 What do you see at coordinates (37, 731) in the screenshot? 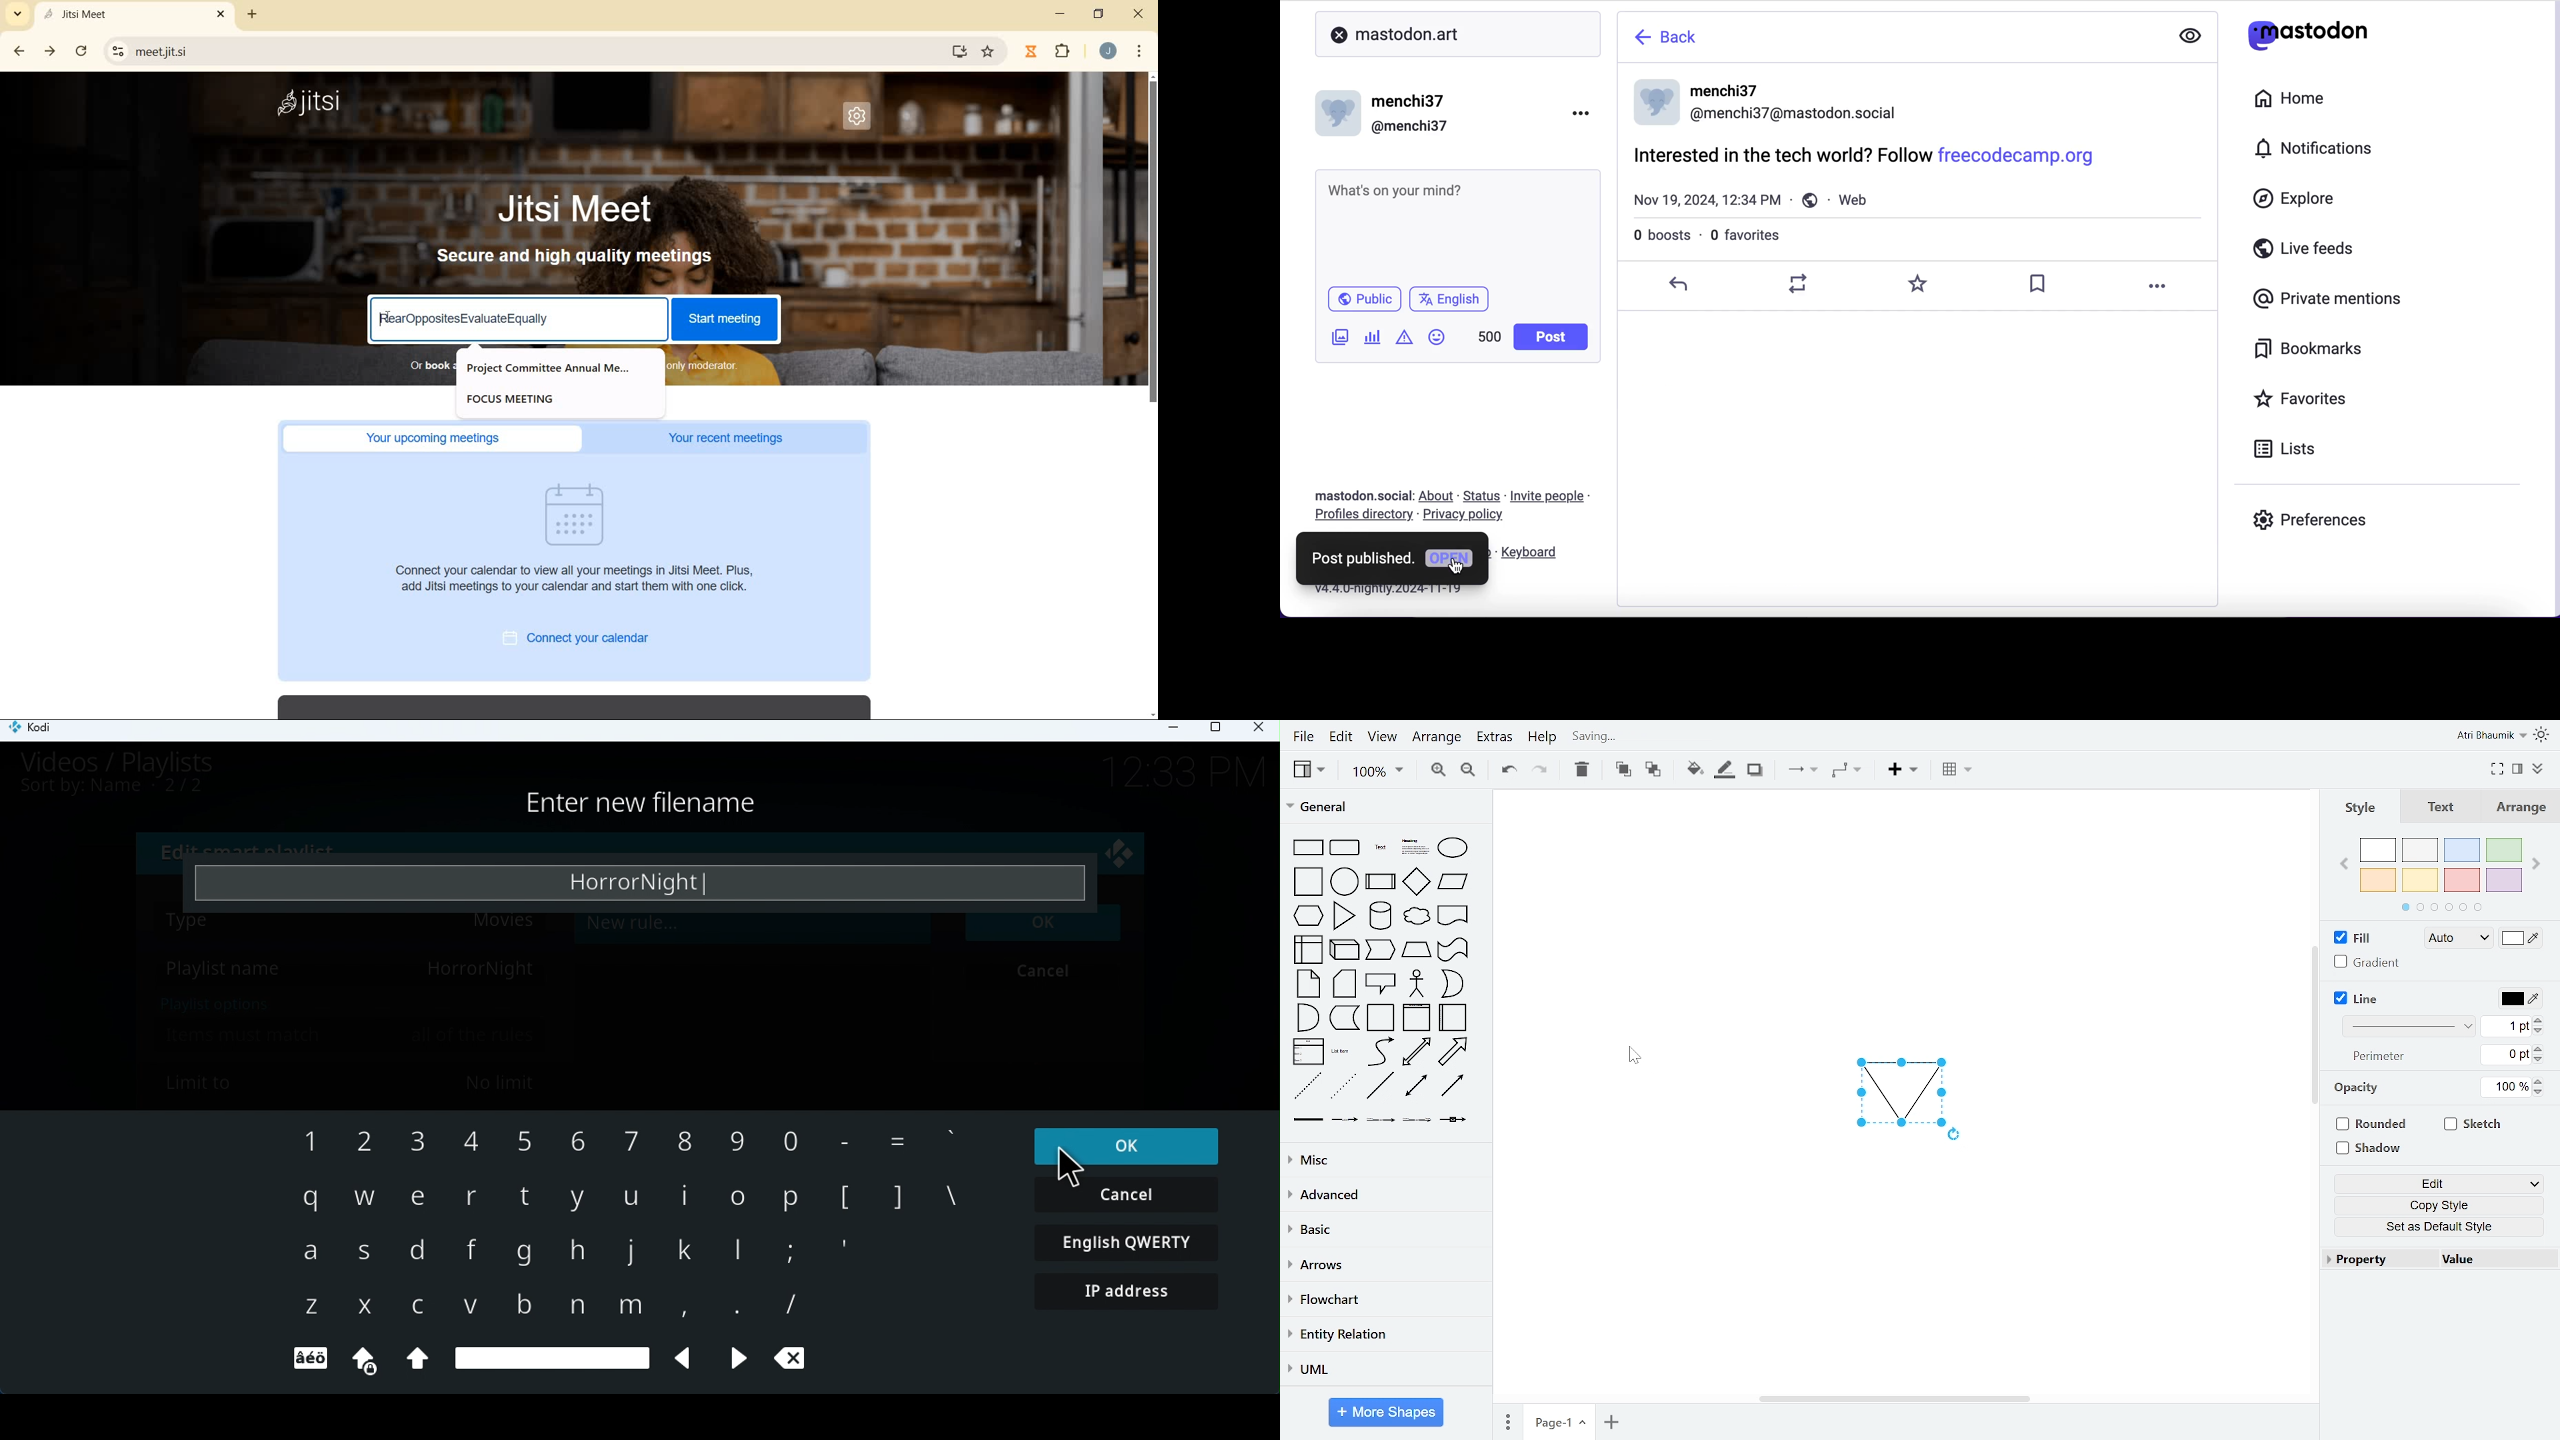
I see `Kodi icon` at bounding box center [37, 731].